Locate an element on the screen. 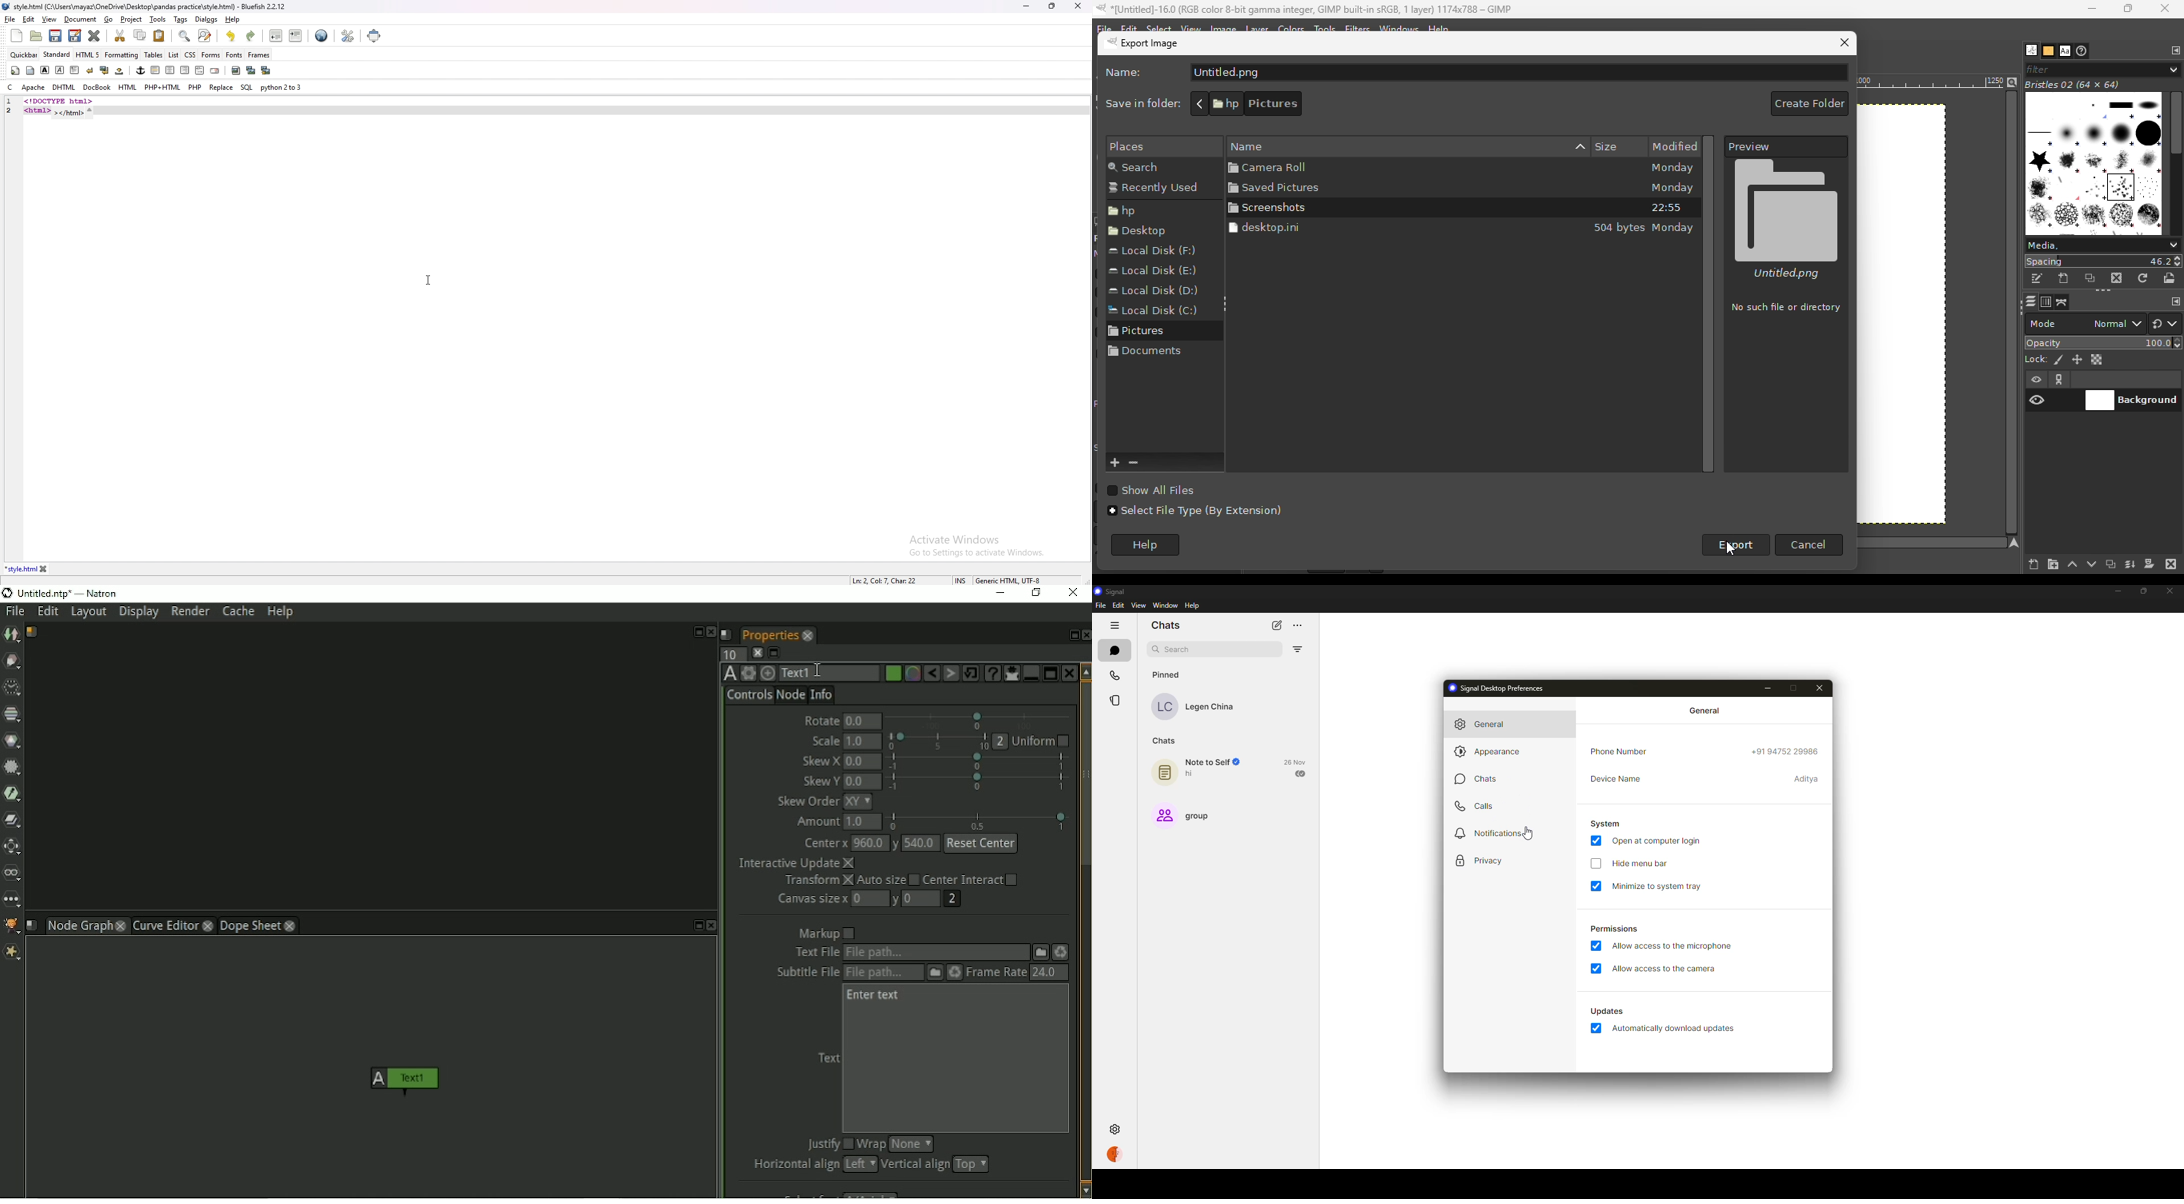 The width and height of the screenshot is (2184, 1204). full screen is located at coordinates (375, 35).